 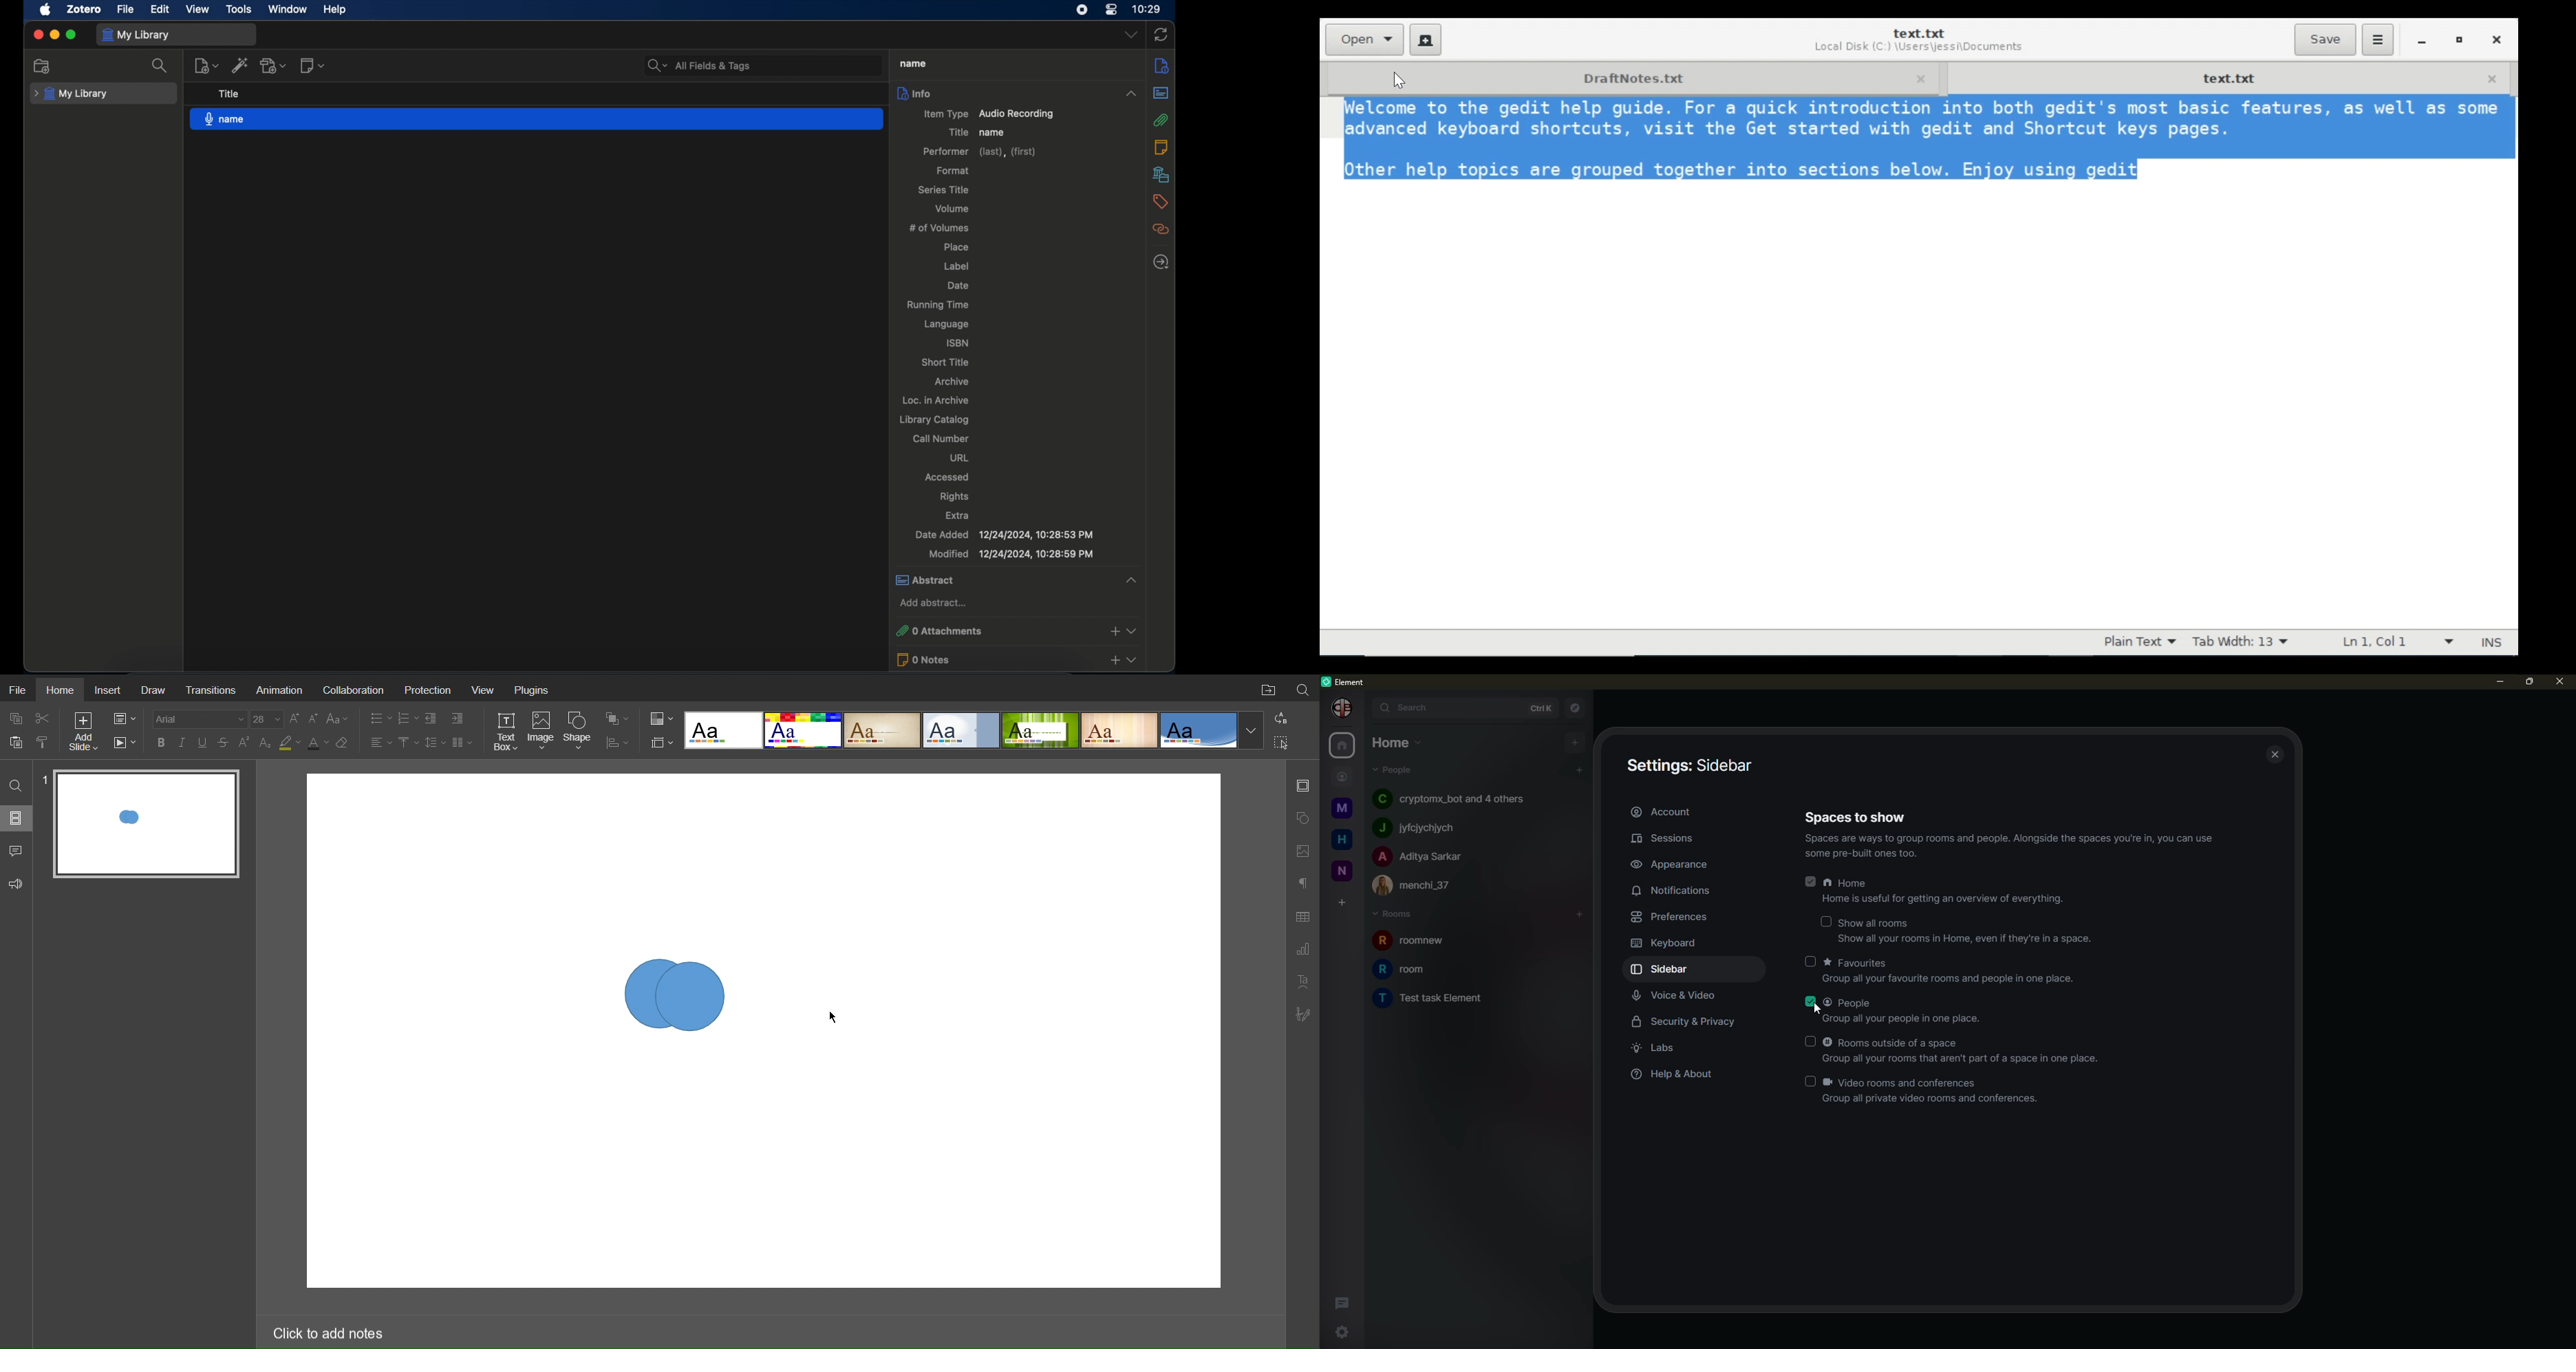 What do you see at coordinates (1689, 766) in the screenshot?
I see `sidebar` at bounding box center [1689, 766].